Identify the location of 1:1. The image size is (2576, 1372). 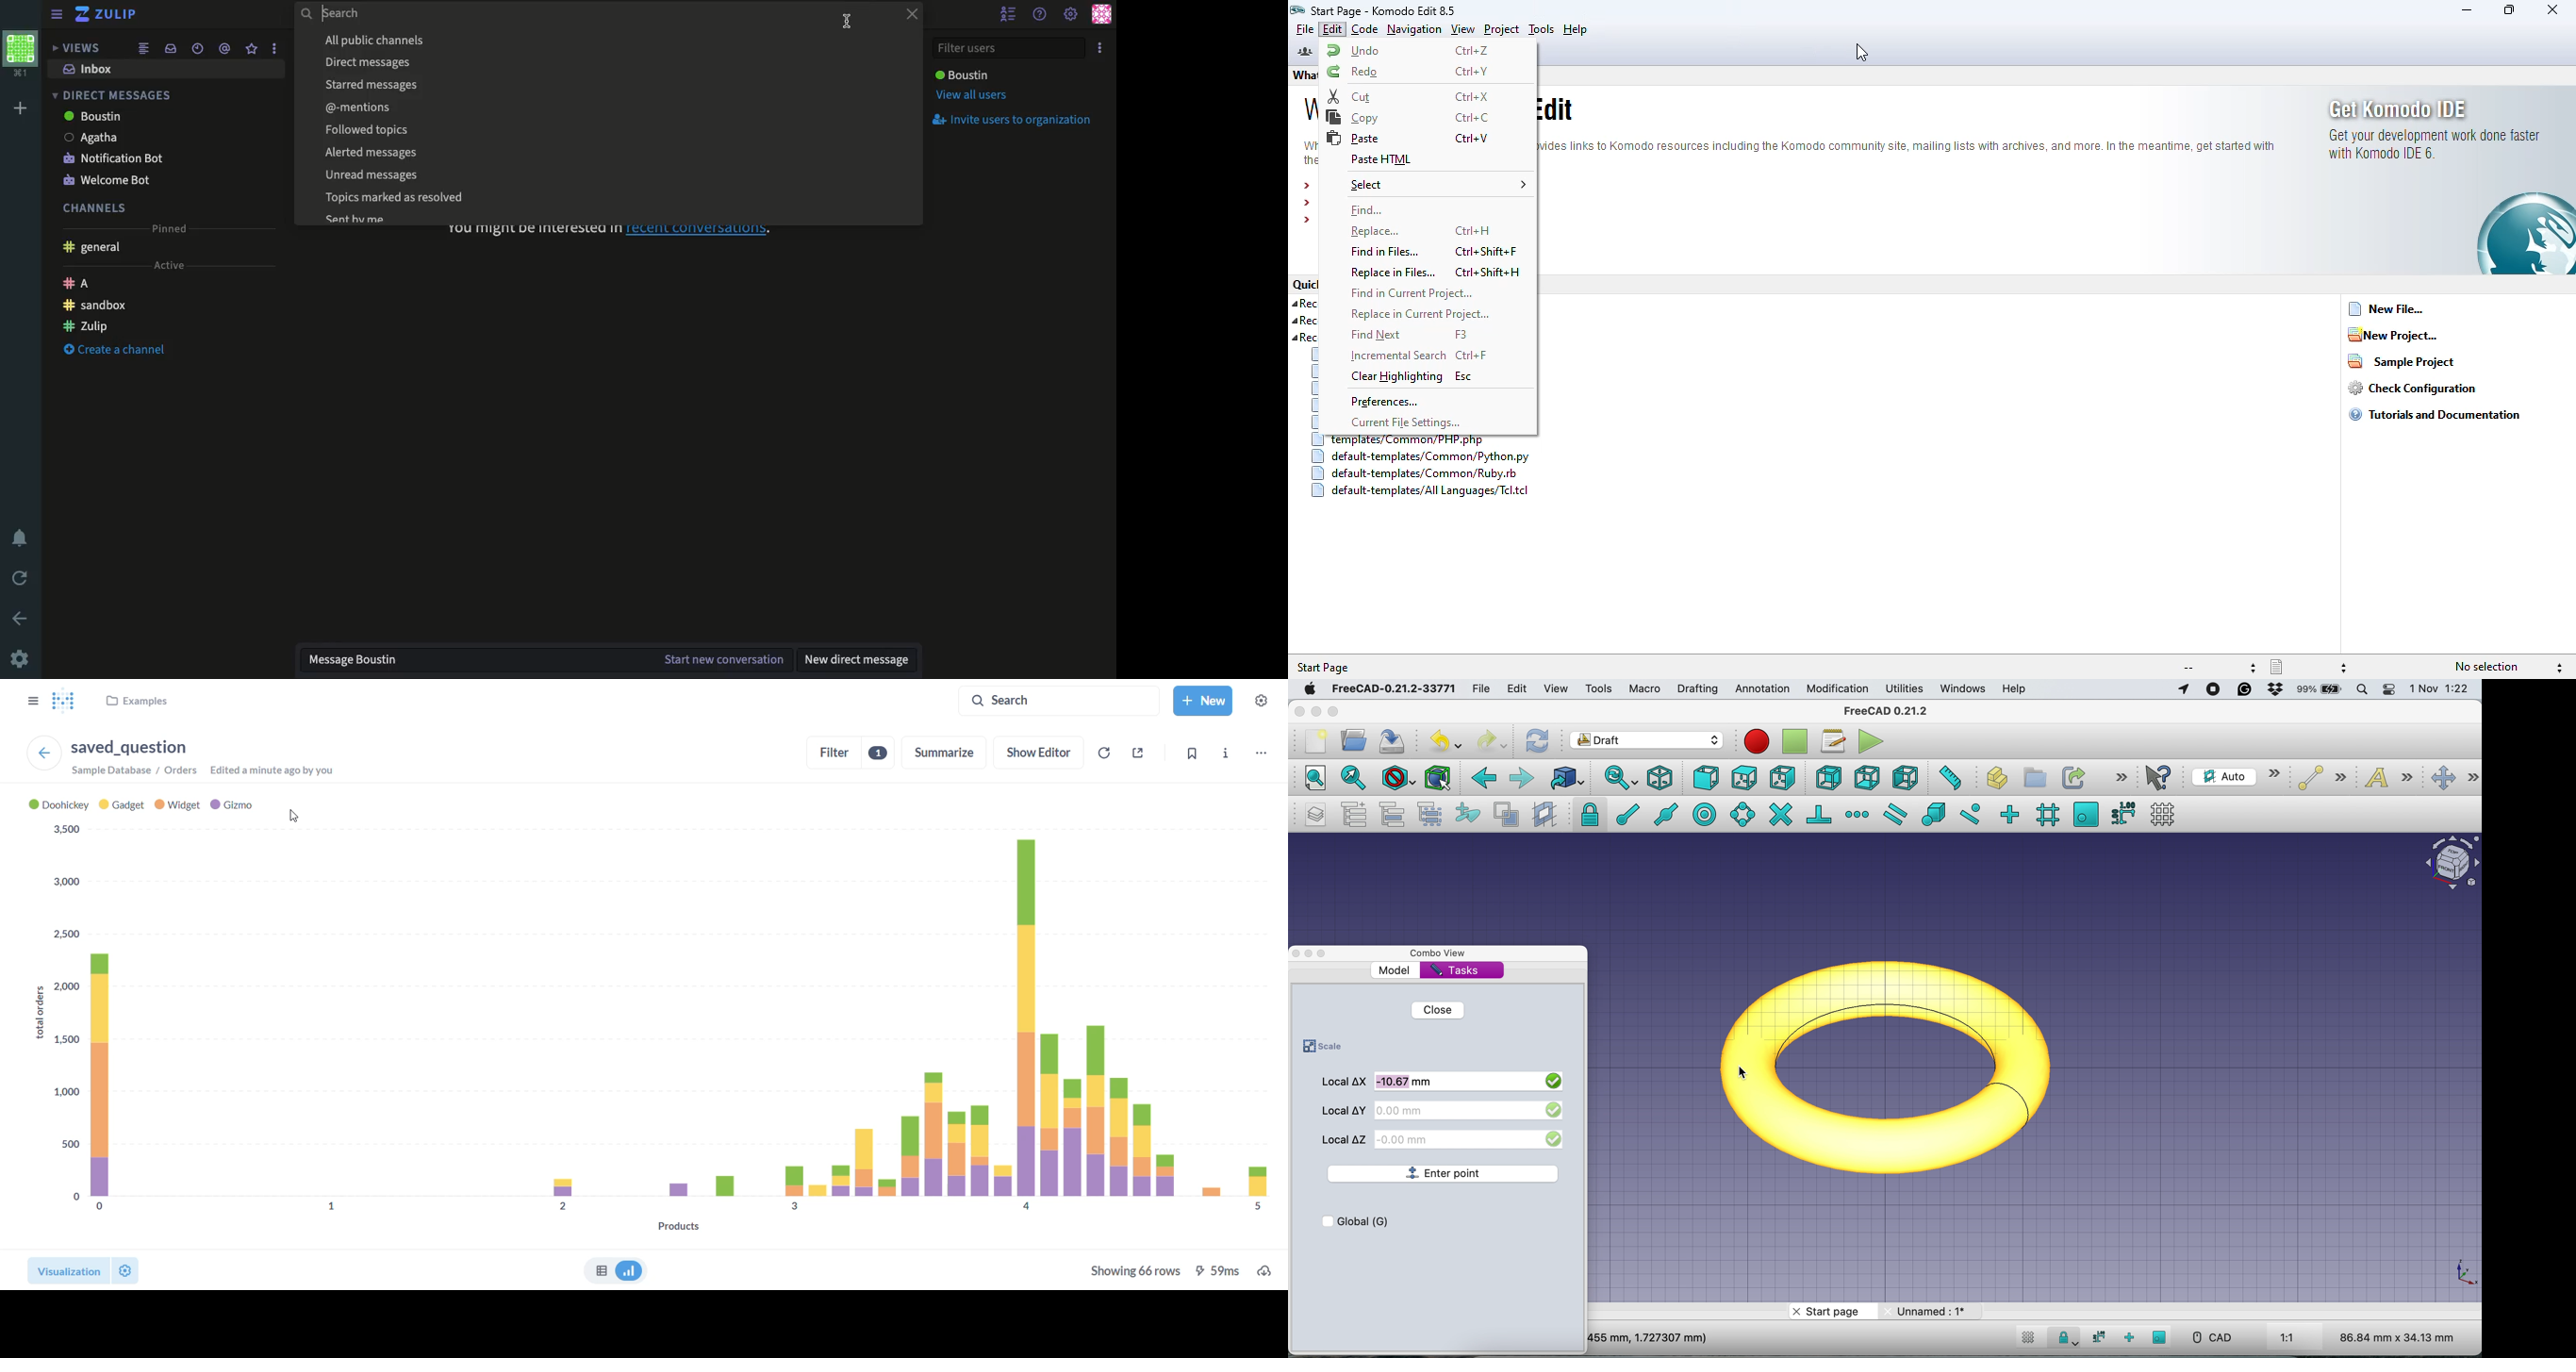
(2298, 1338).